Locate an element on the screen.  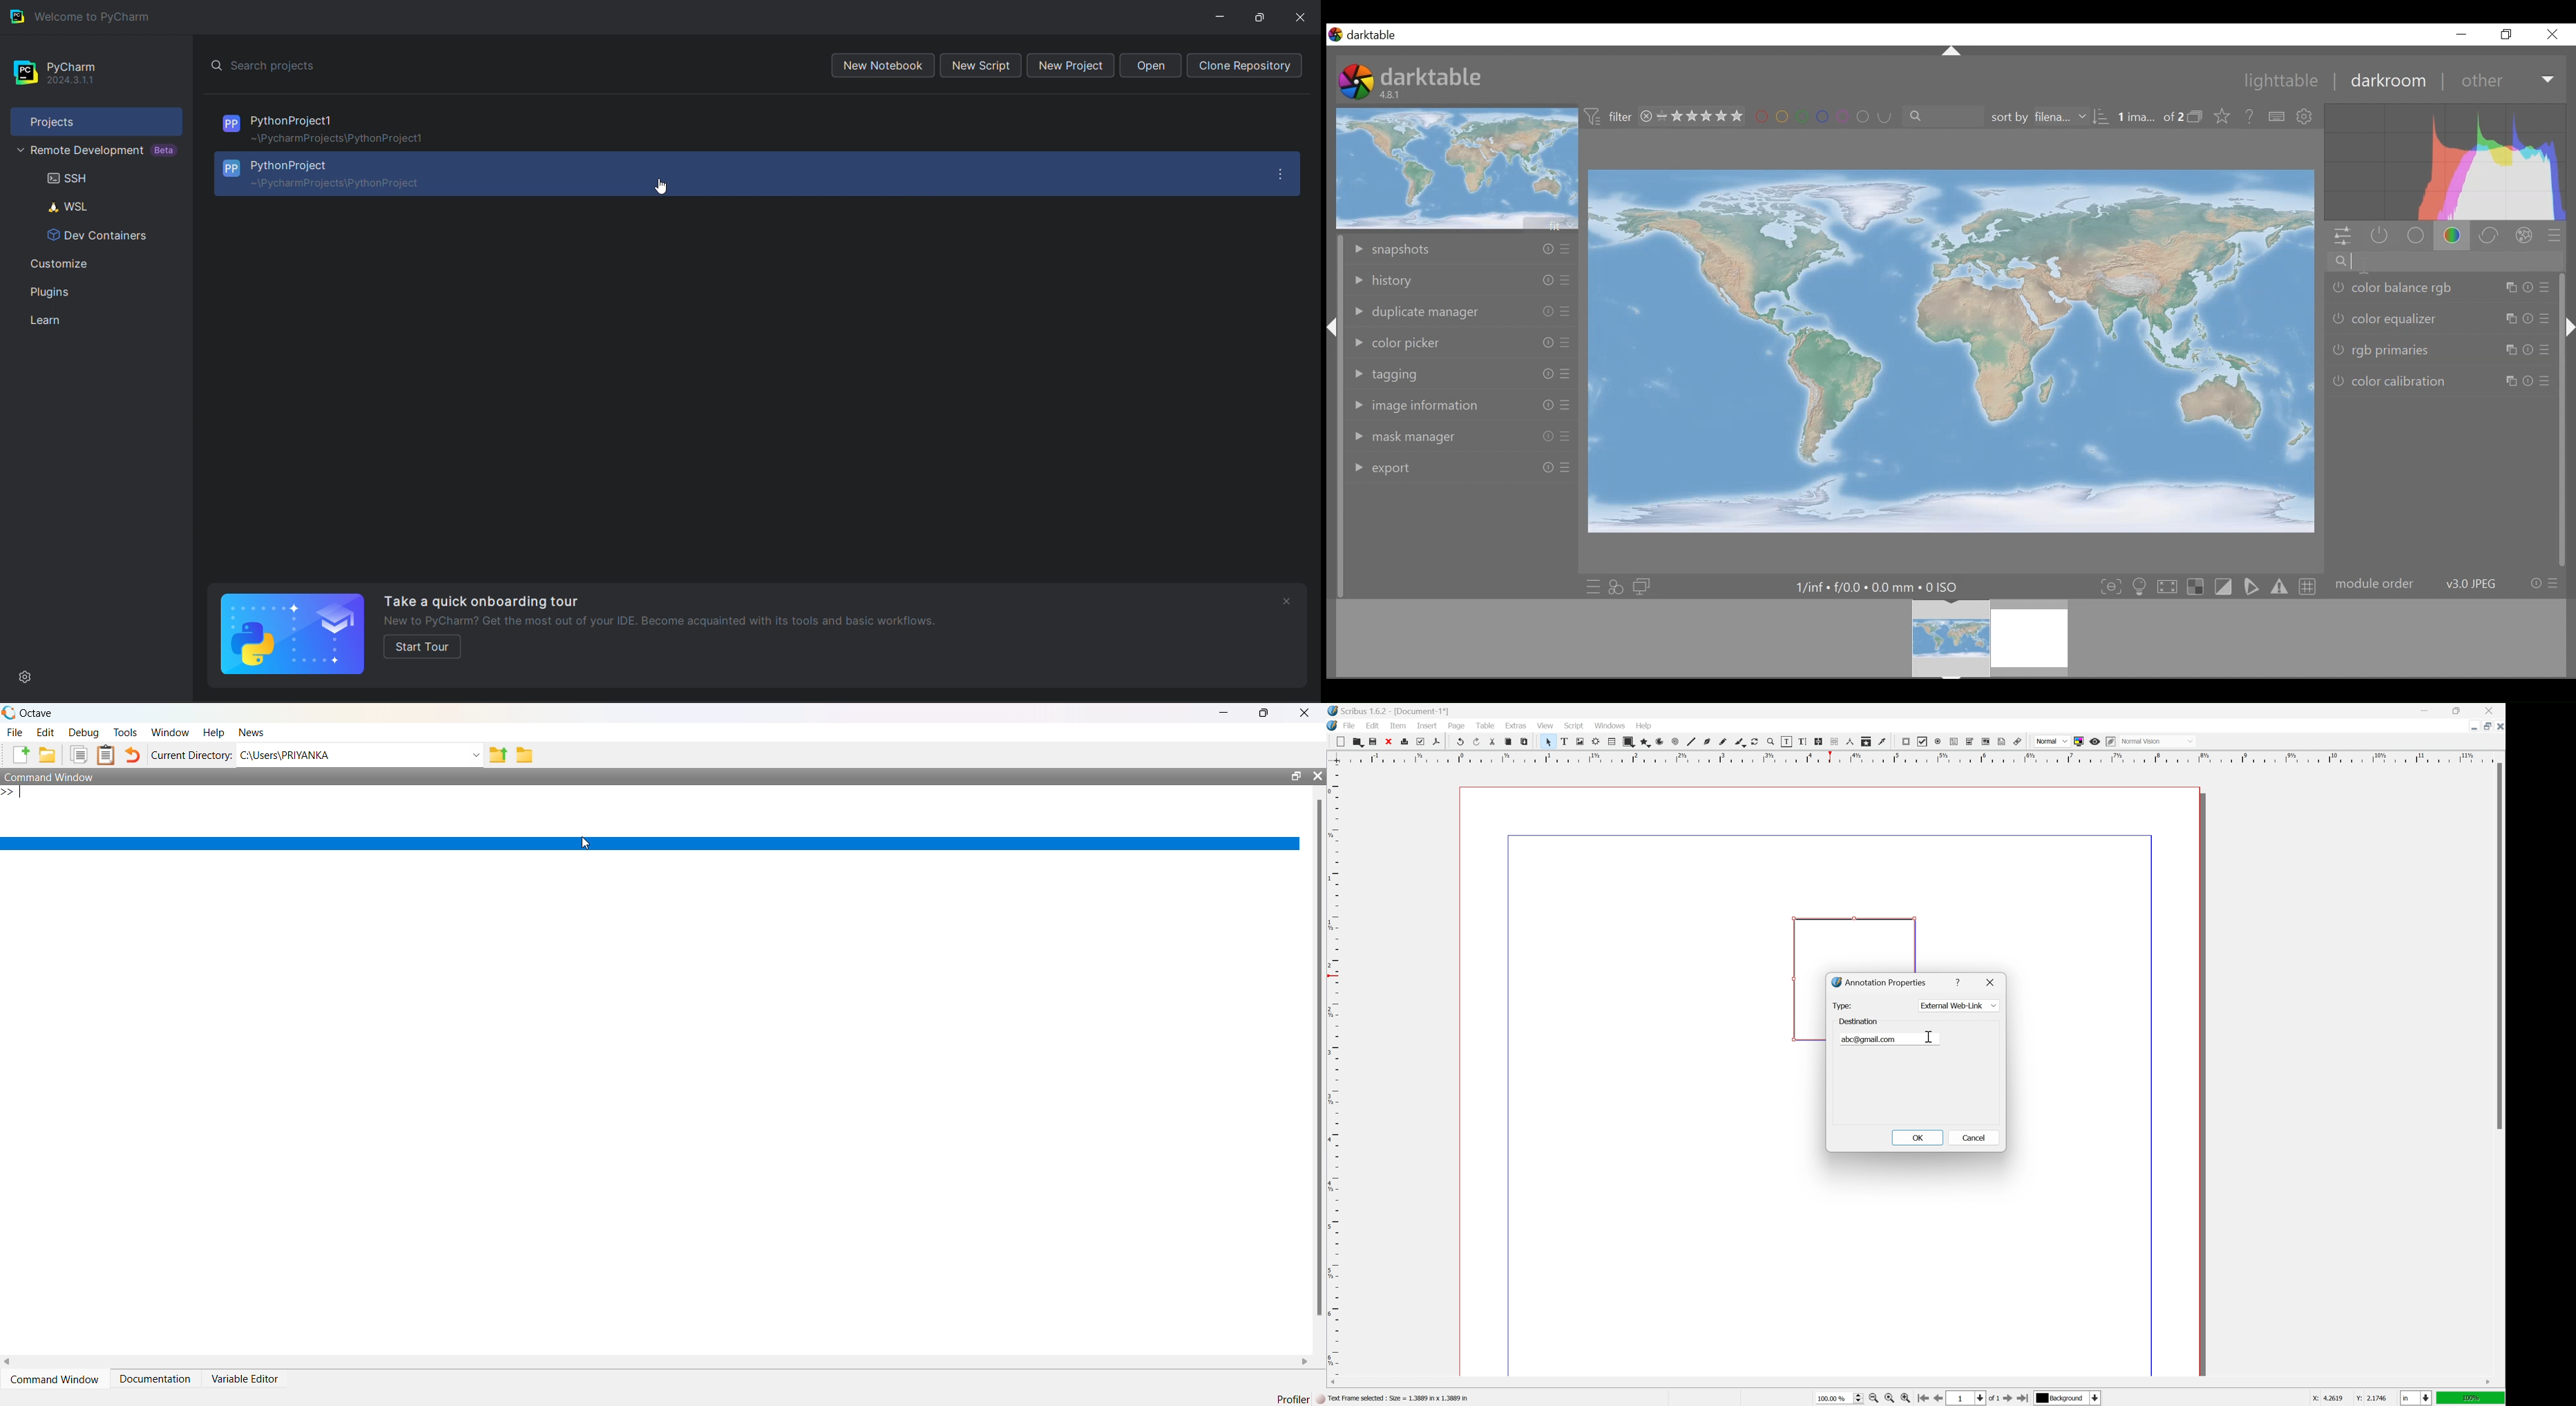
select current zoom level is located at coordinates (1840, 1397).